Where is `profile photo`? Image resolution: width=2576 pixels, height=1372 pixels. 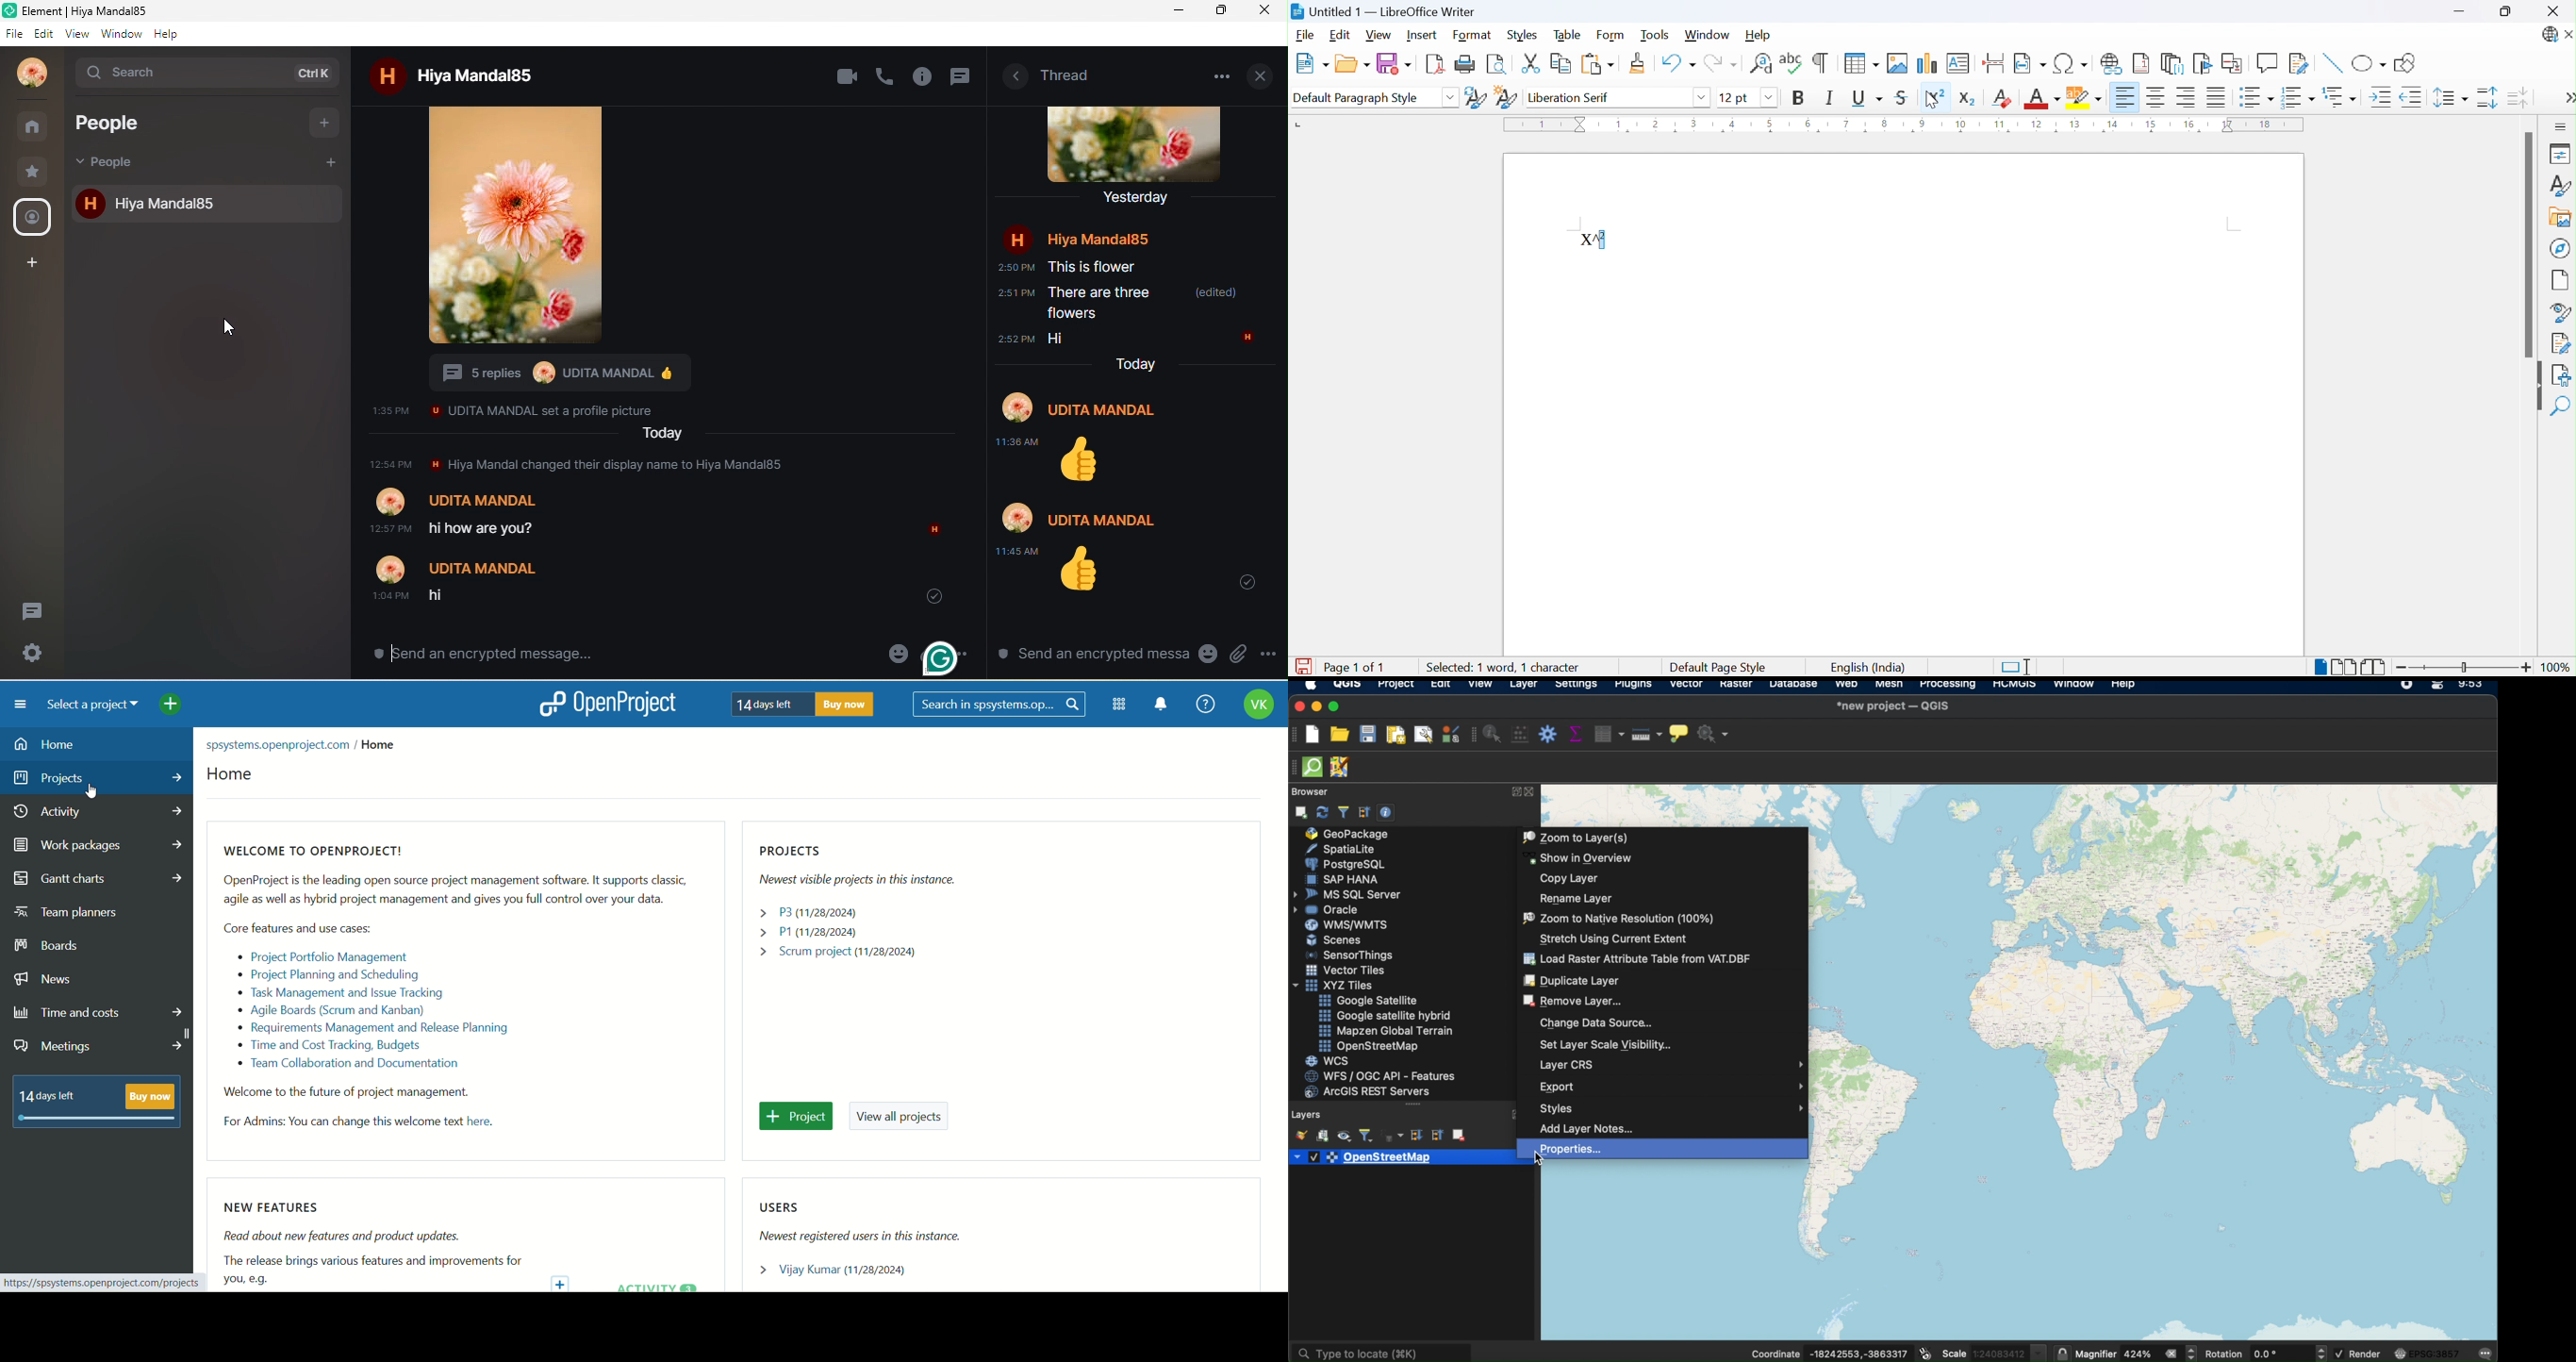 profile photo is located at coordinates (1139, 144).